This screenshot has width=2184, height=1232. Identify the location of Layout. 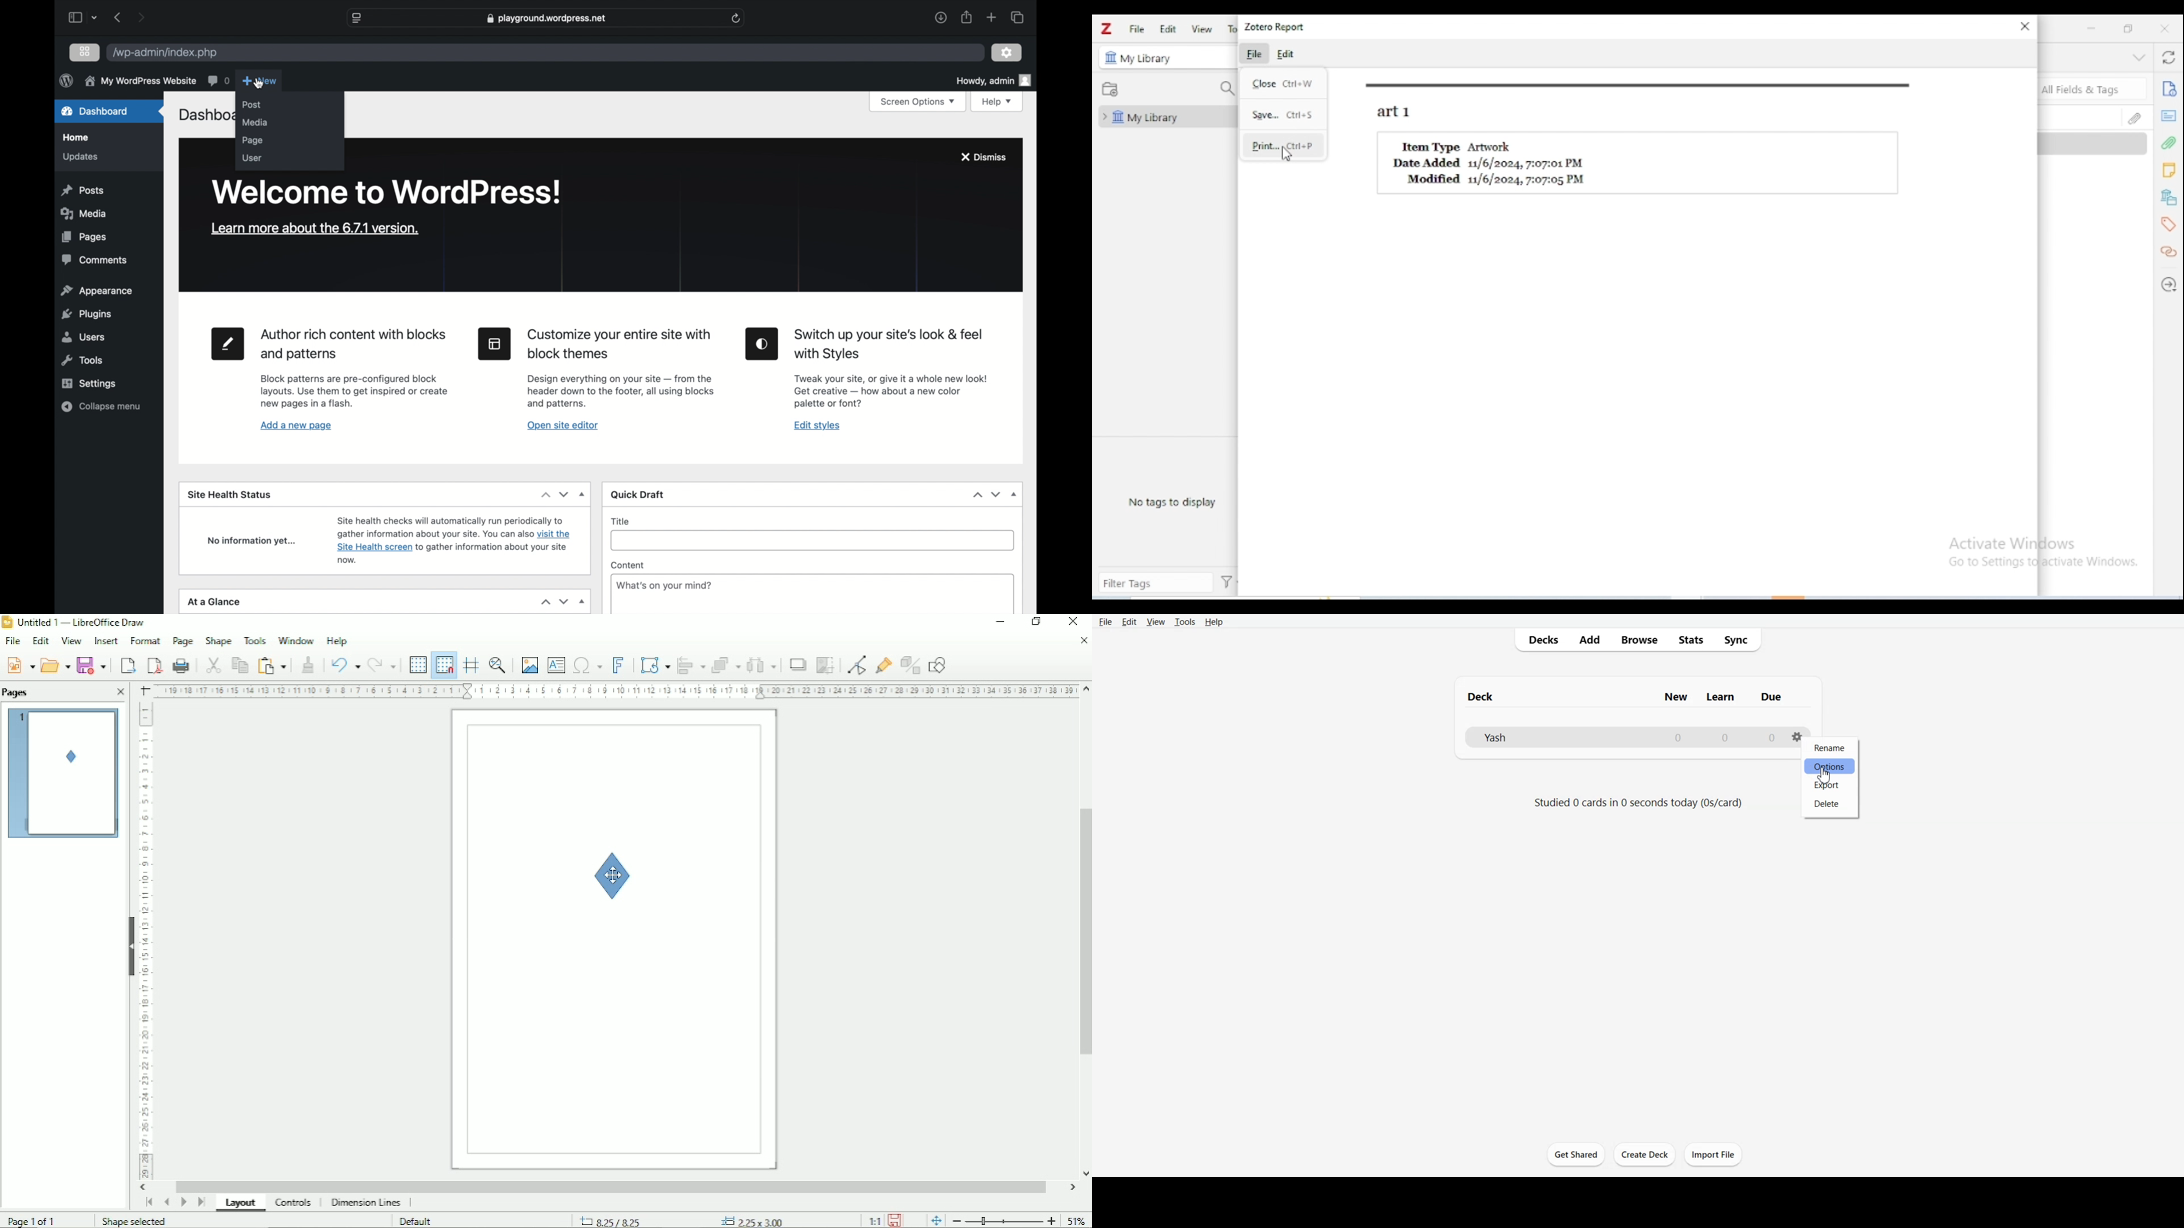
(239, 1203).